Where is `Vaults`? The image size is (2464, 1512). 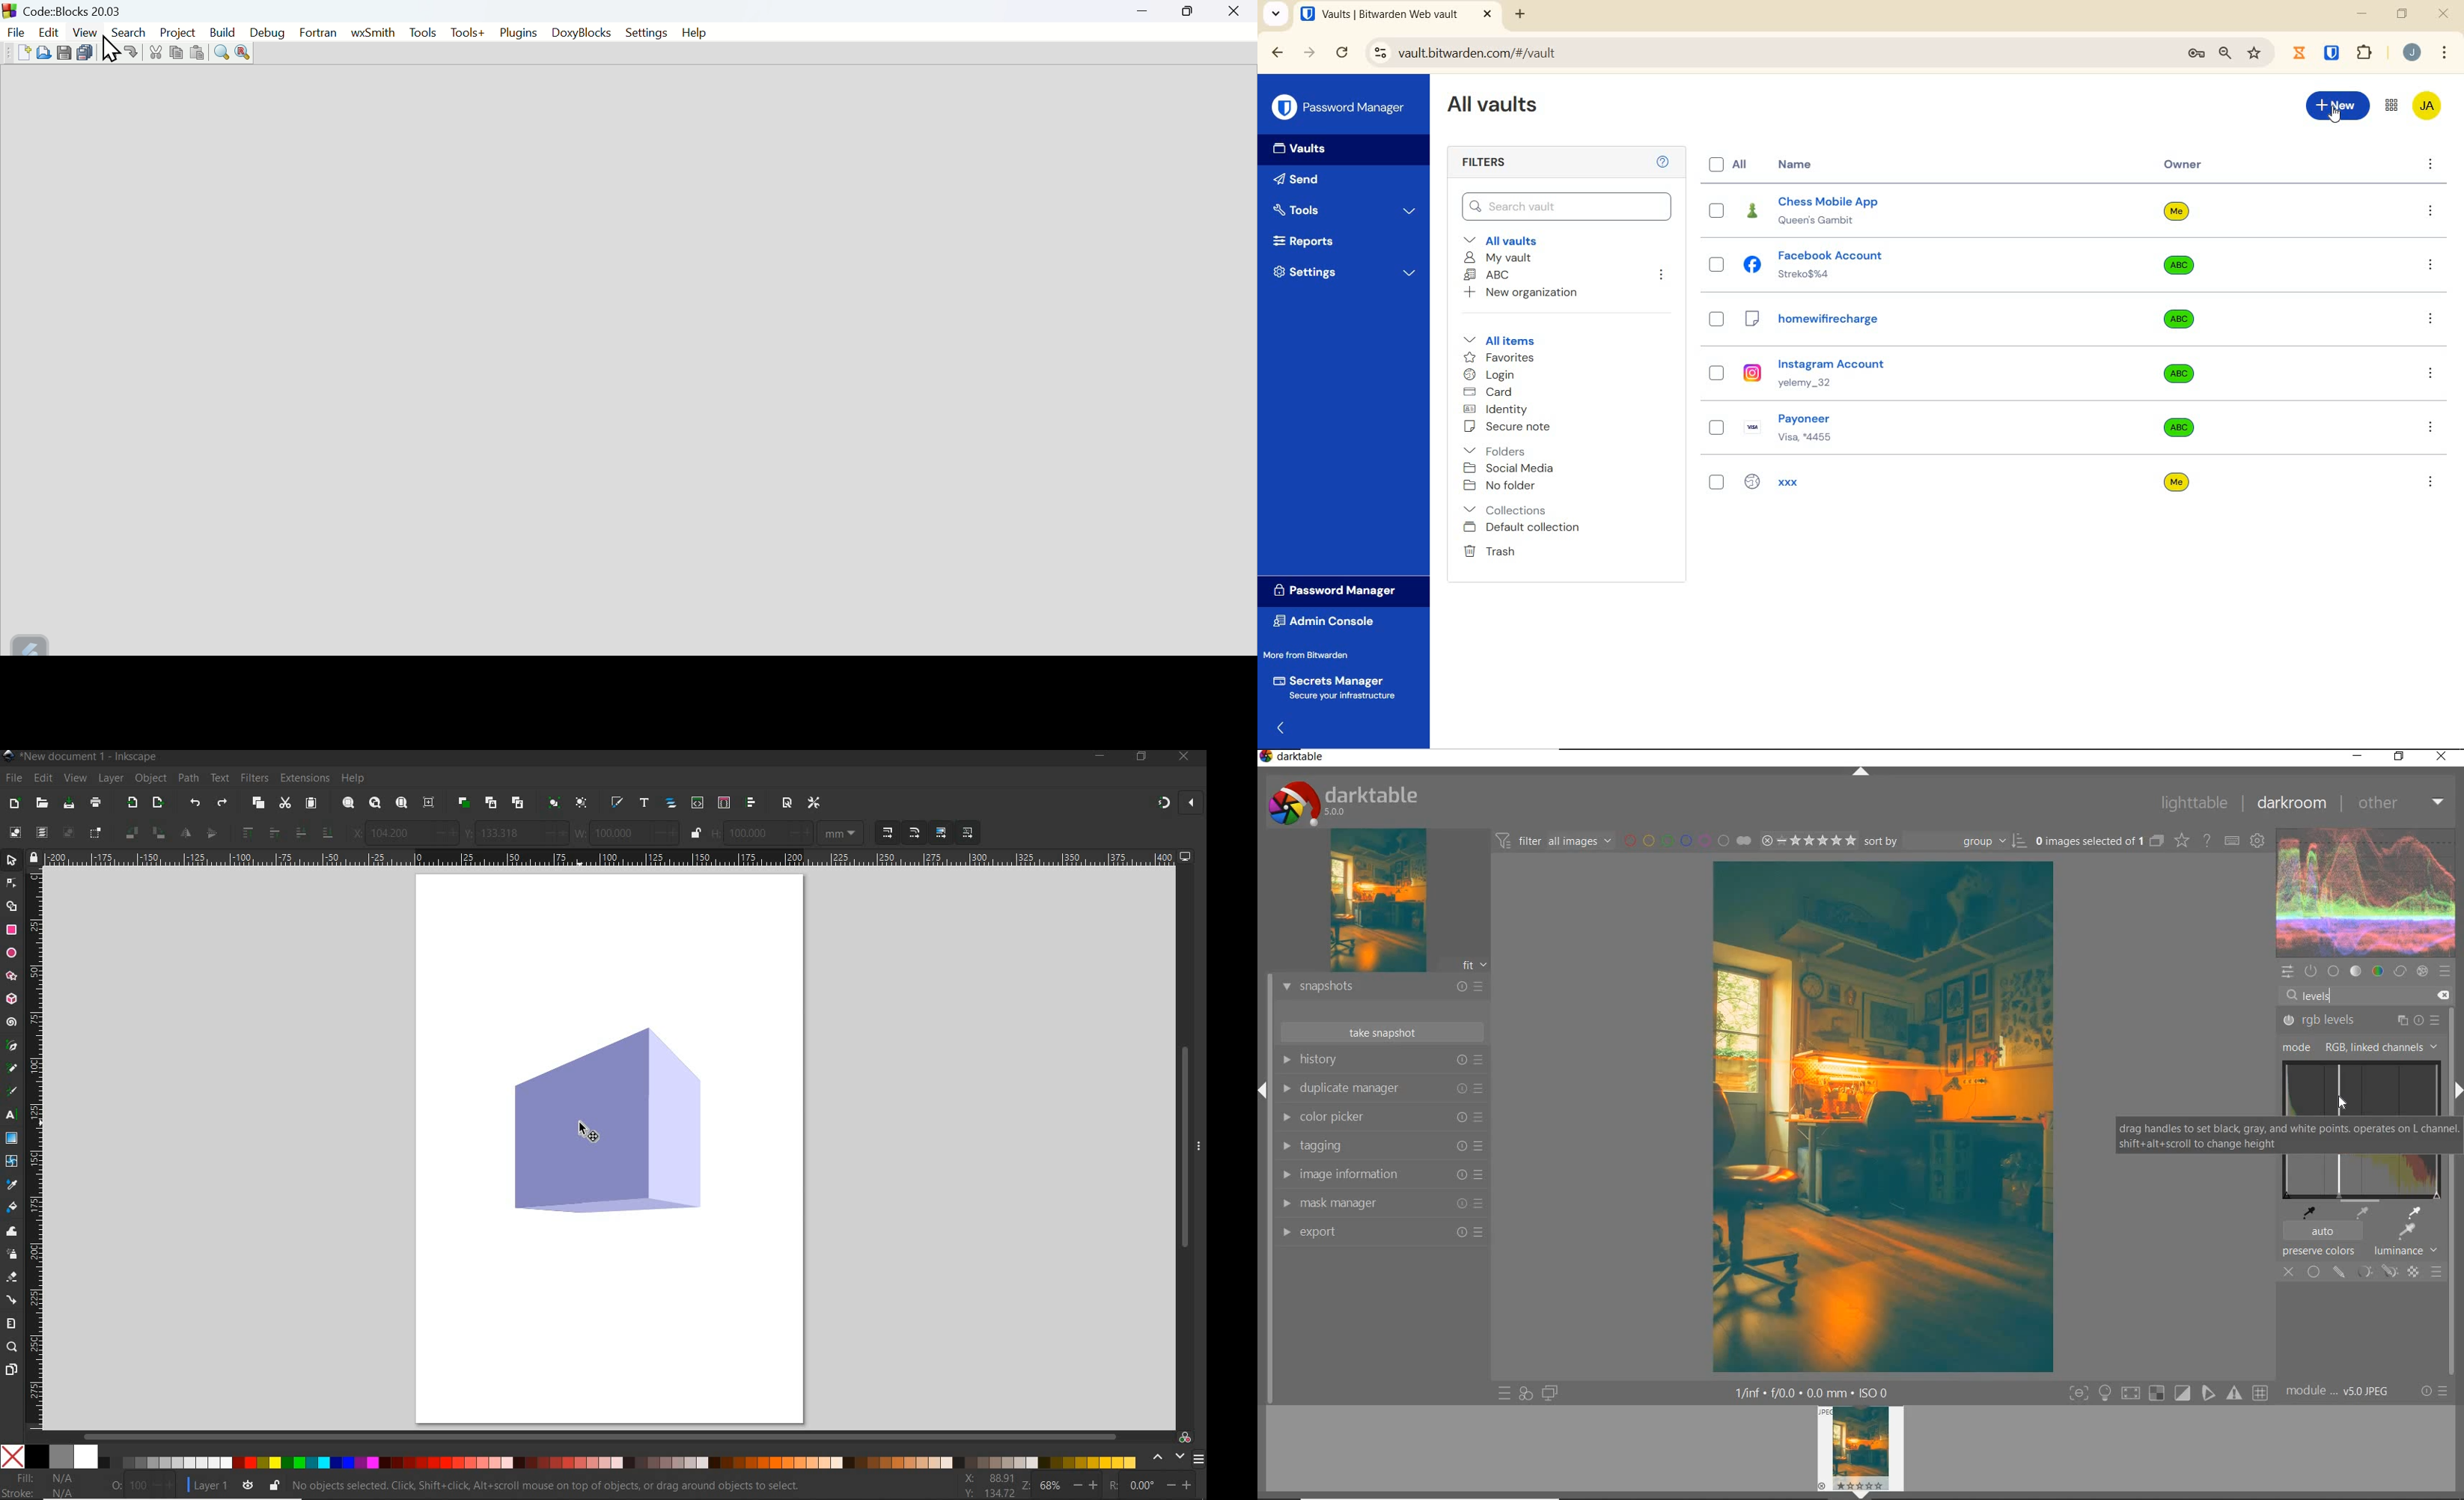
Vaults is located at coordinates (1301, 147).